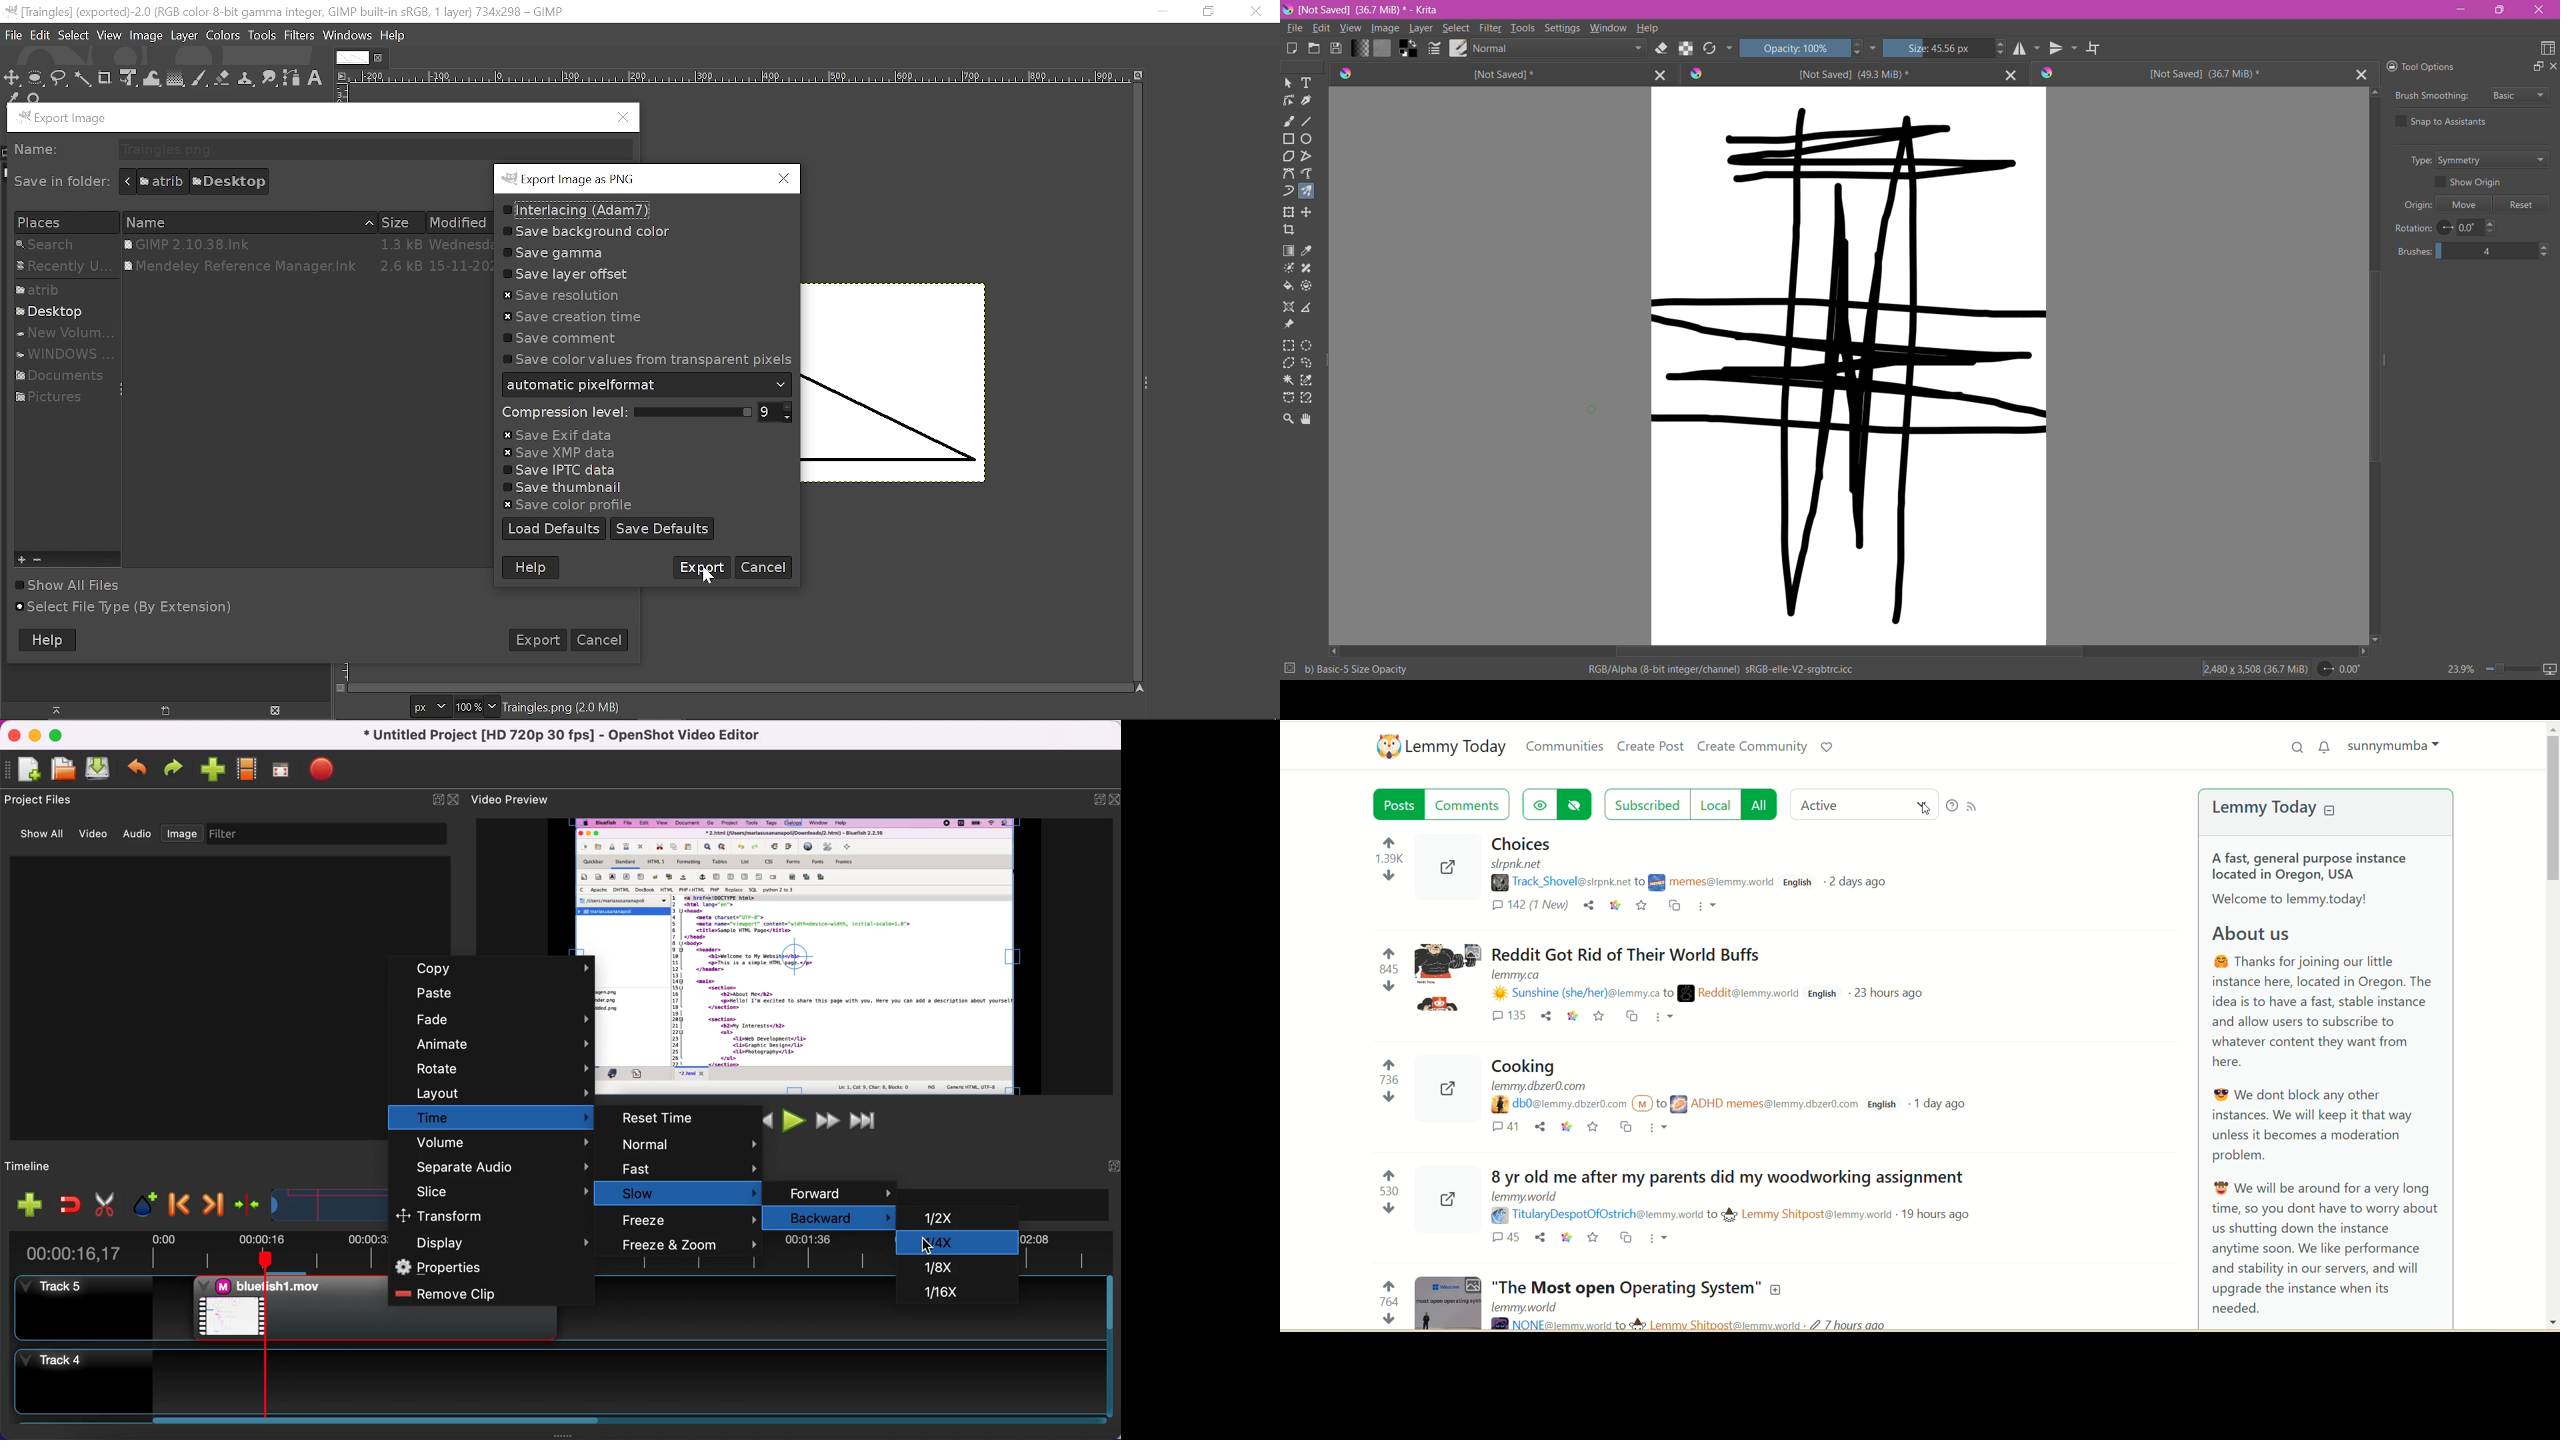 The height and width of the screenshot is (1456, 2576). Describe the element at coordinates (2376, 366) in the screenshot. I see `Vertical Scroll Bar` at that location.